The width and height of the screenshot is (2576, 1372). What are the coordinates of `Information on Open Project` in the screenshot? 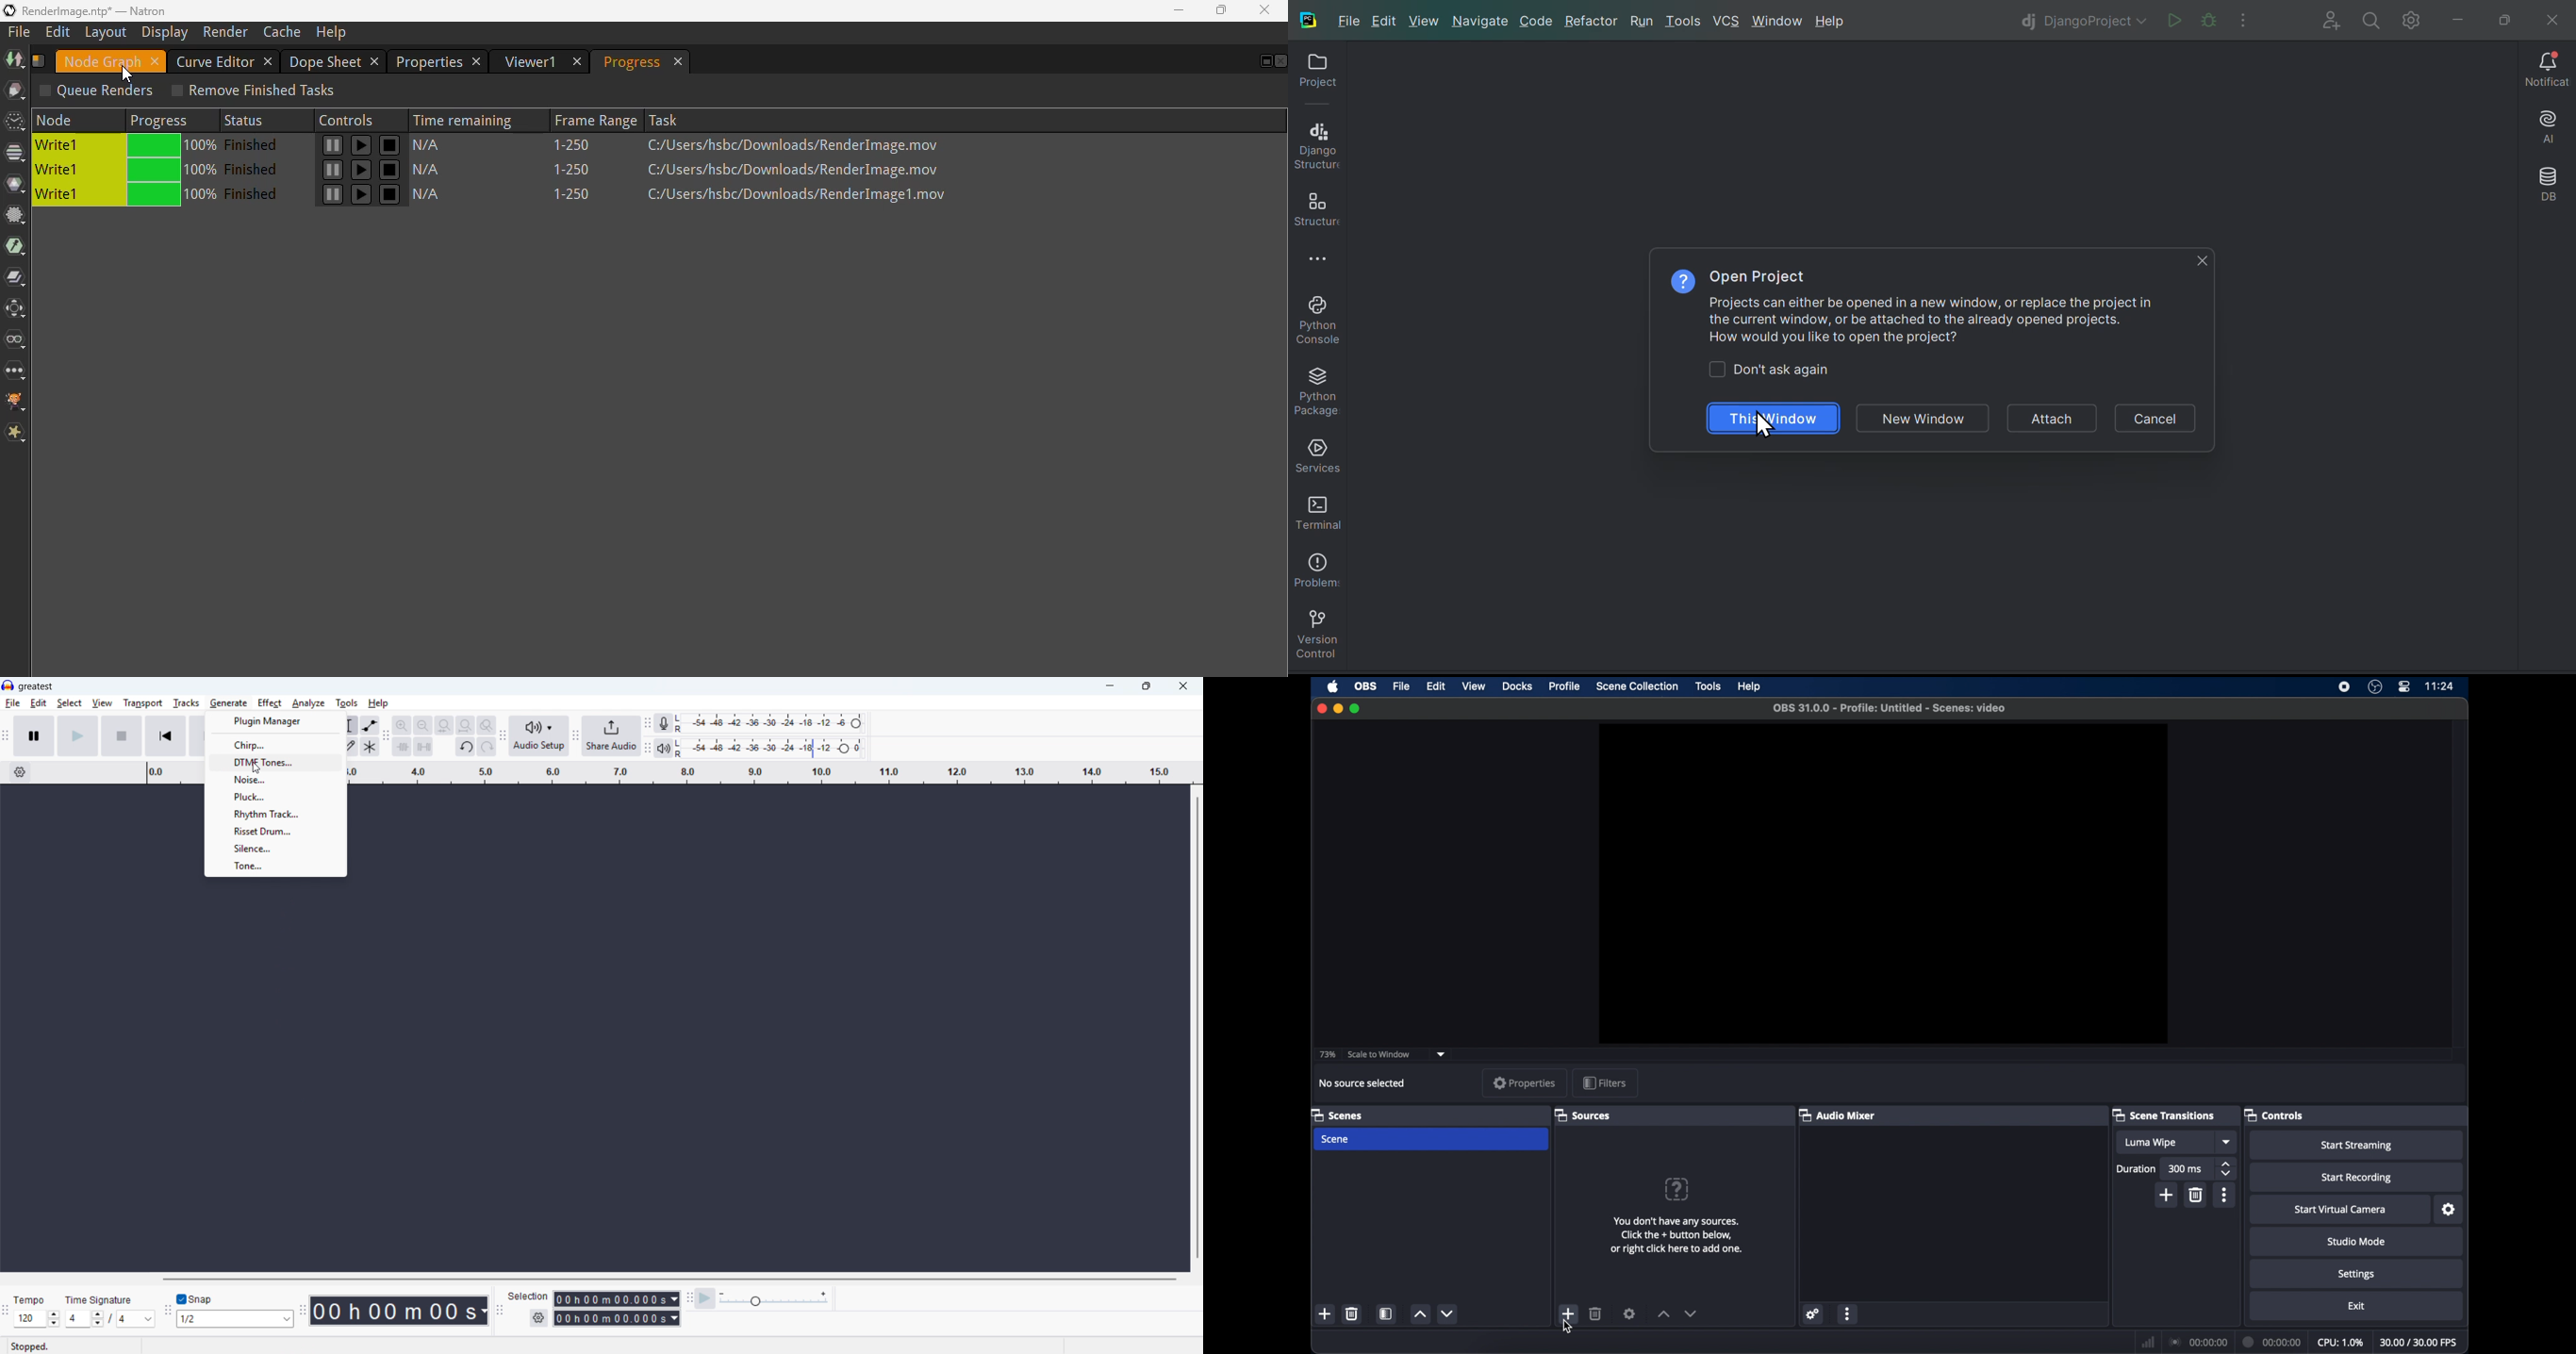 It's located at (1913, 304).